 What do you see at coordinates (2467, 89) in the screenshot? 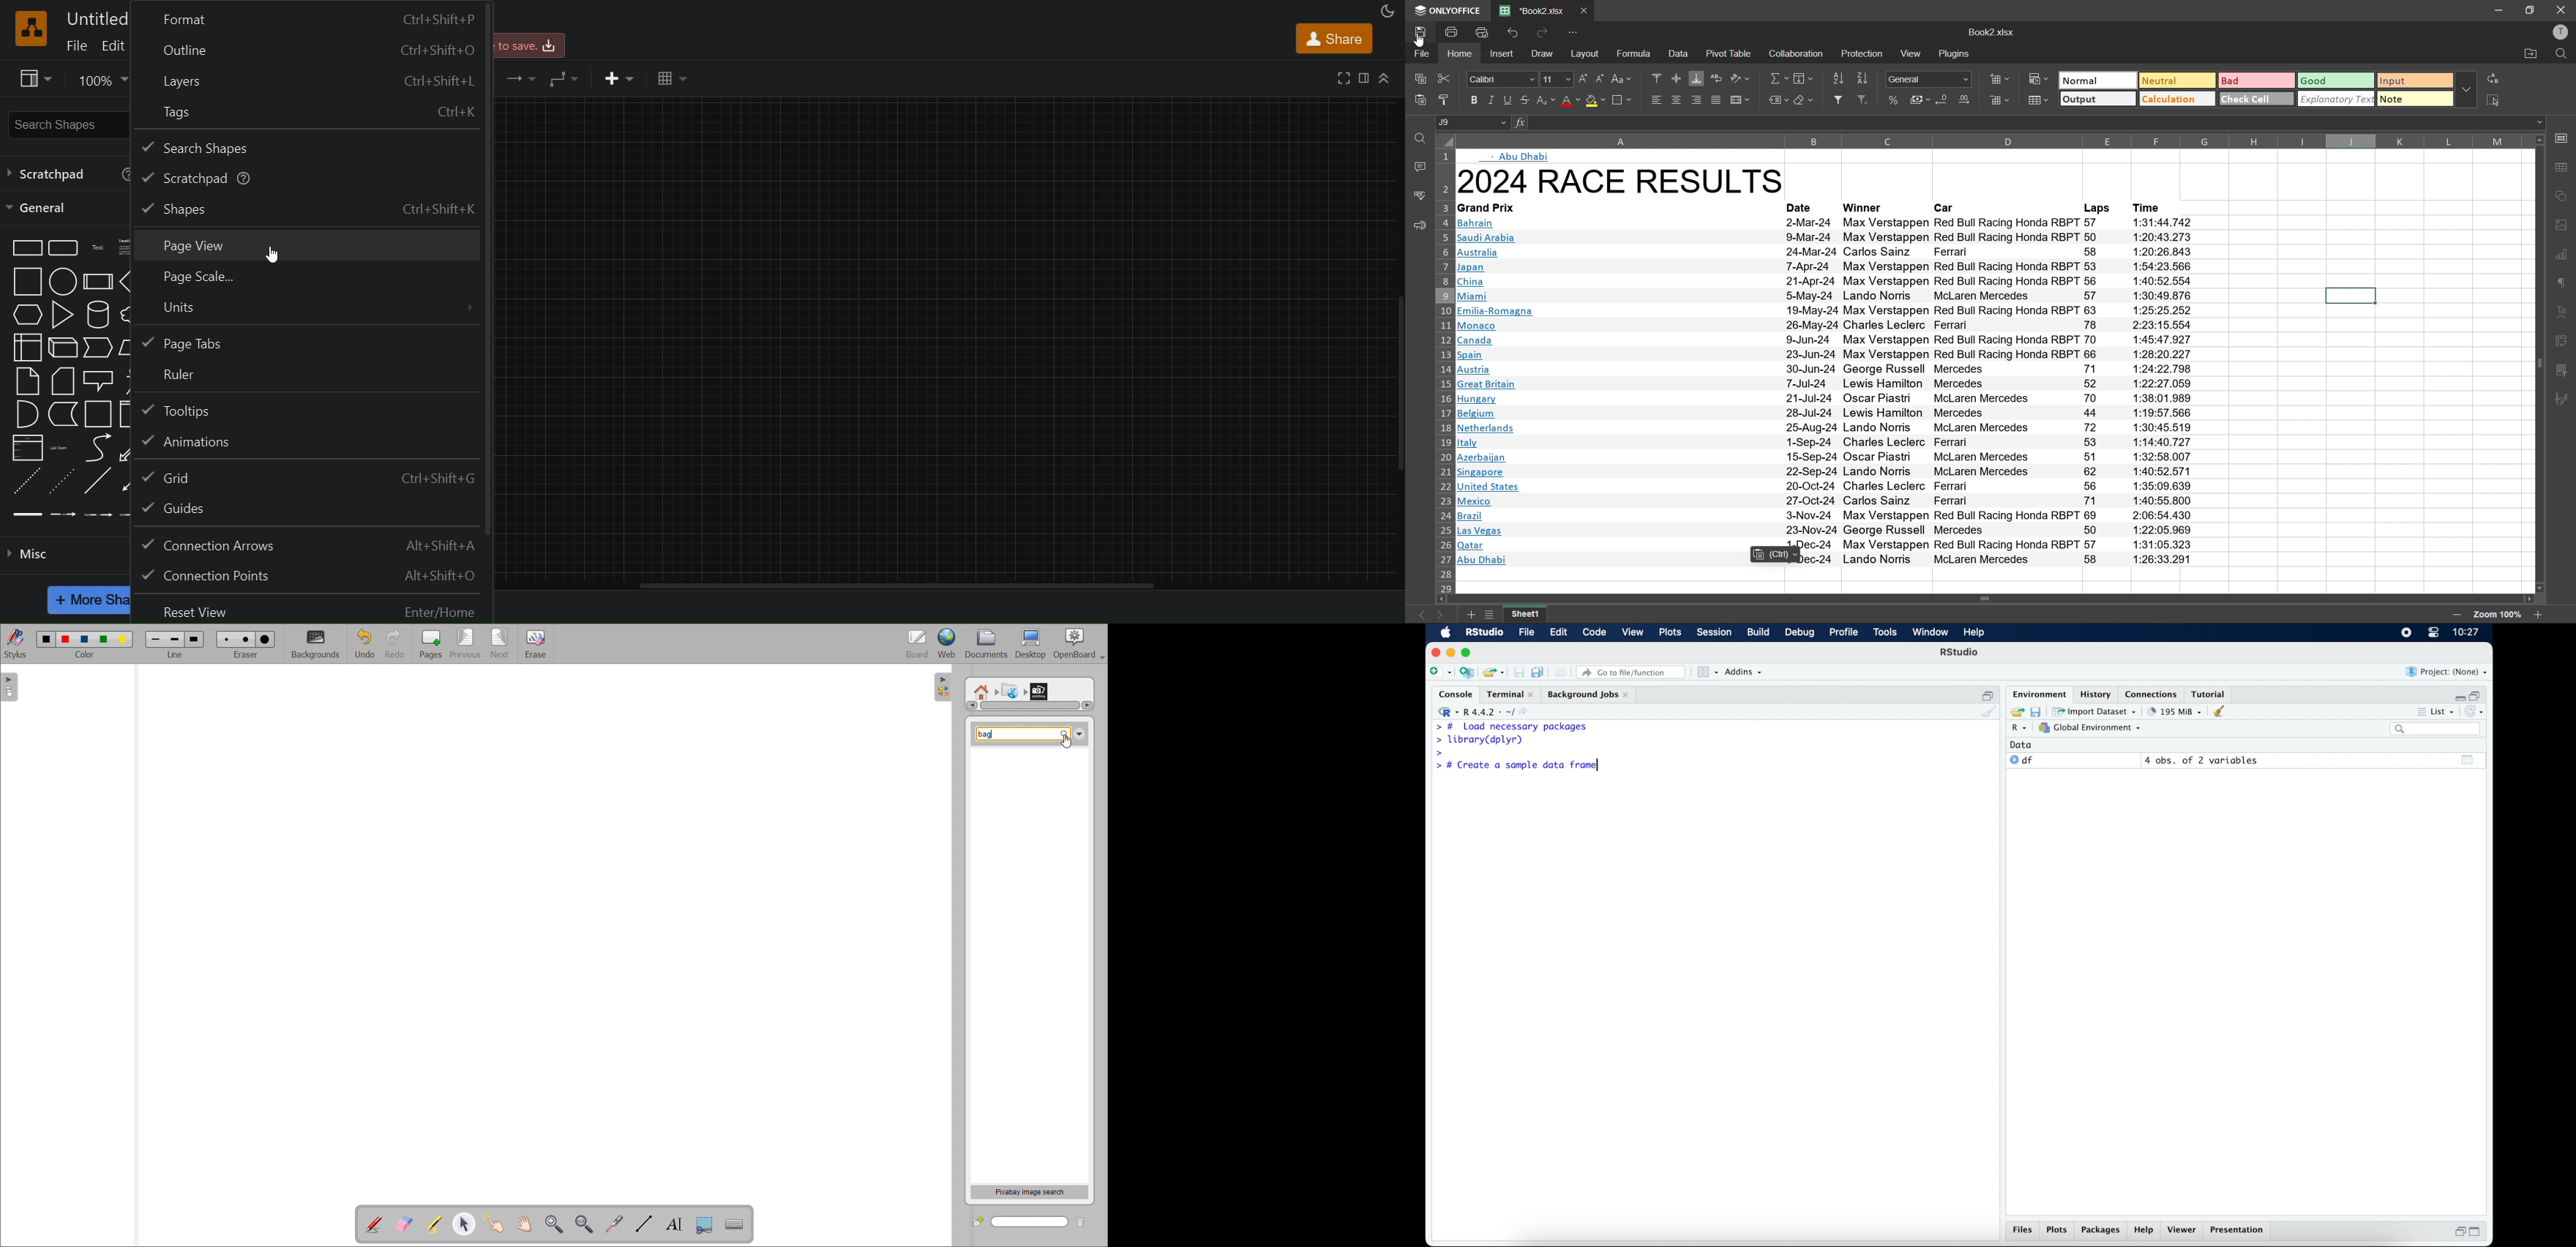
I see `more options` at bounding box center [2467, 89].